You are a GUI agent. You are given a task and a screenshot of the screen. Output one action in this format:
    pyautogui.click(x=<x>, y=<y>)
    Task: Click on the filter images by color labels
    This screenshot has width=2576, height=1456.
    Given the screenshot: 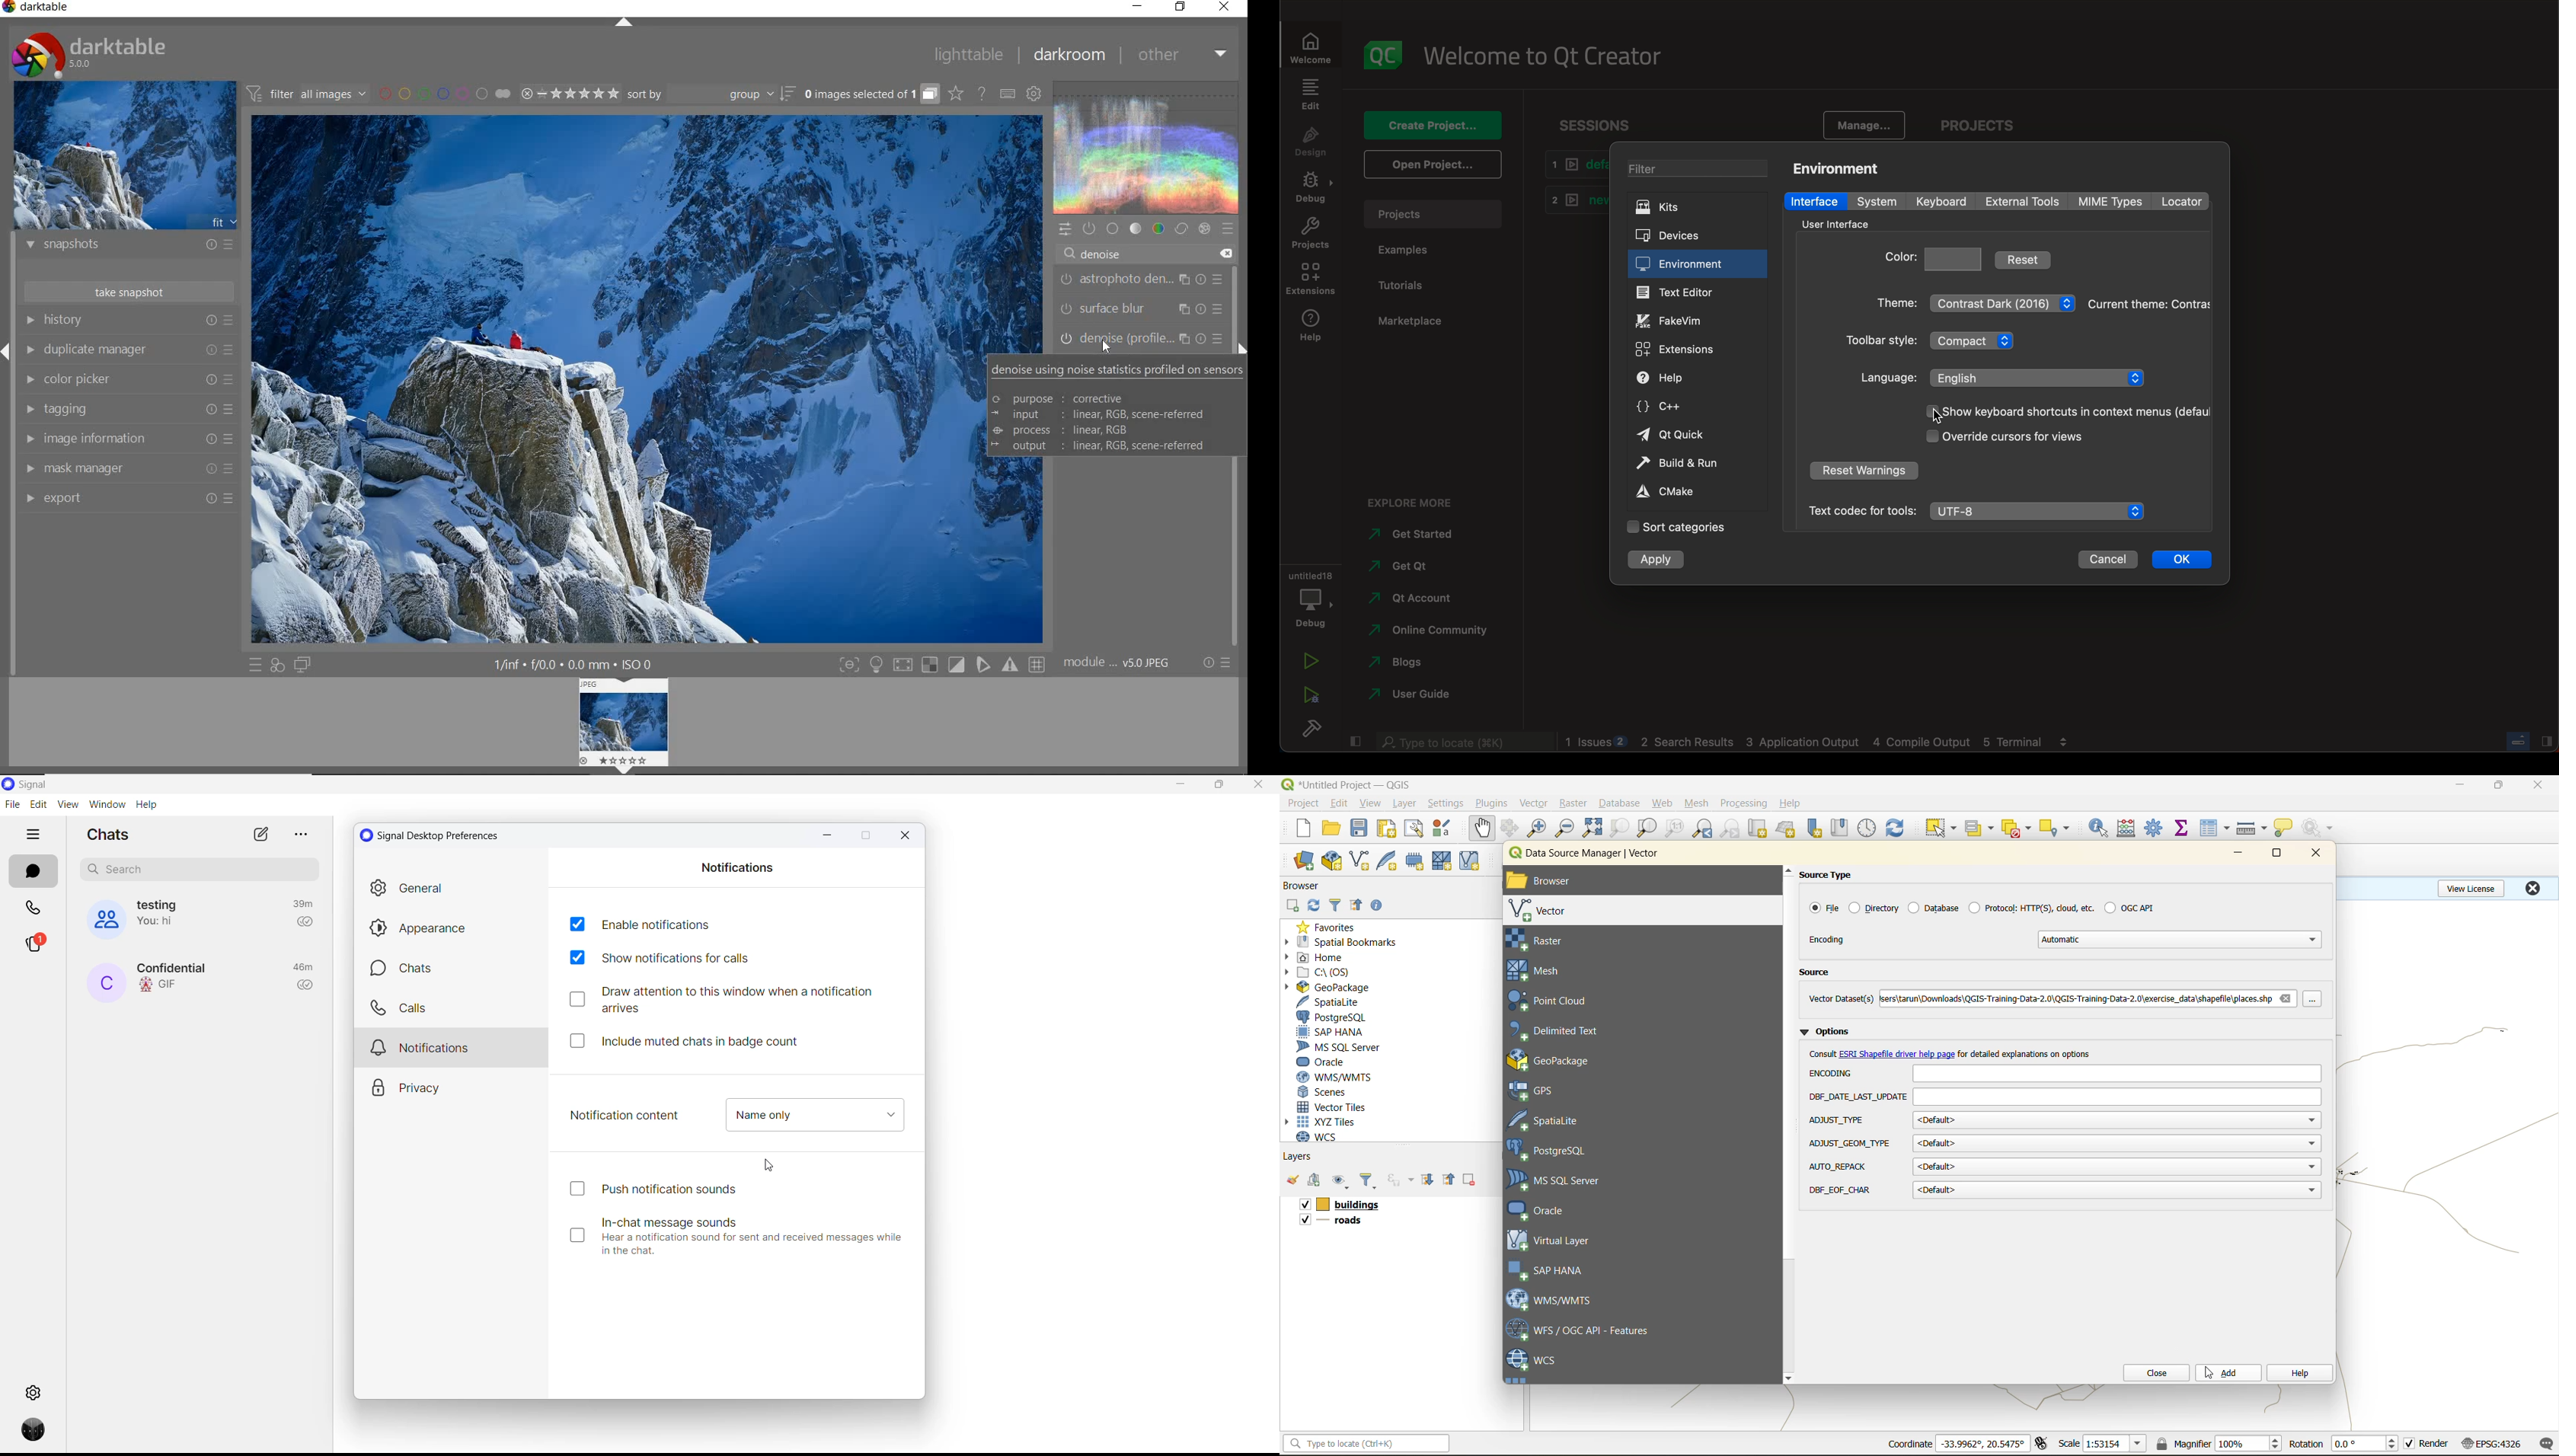 What is the action you would take?
    pyautogui.click(x=445, y=93)
    